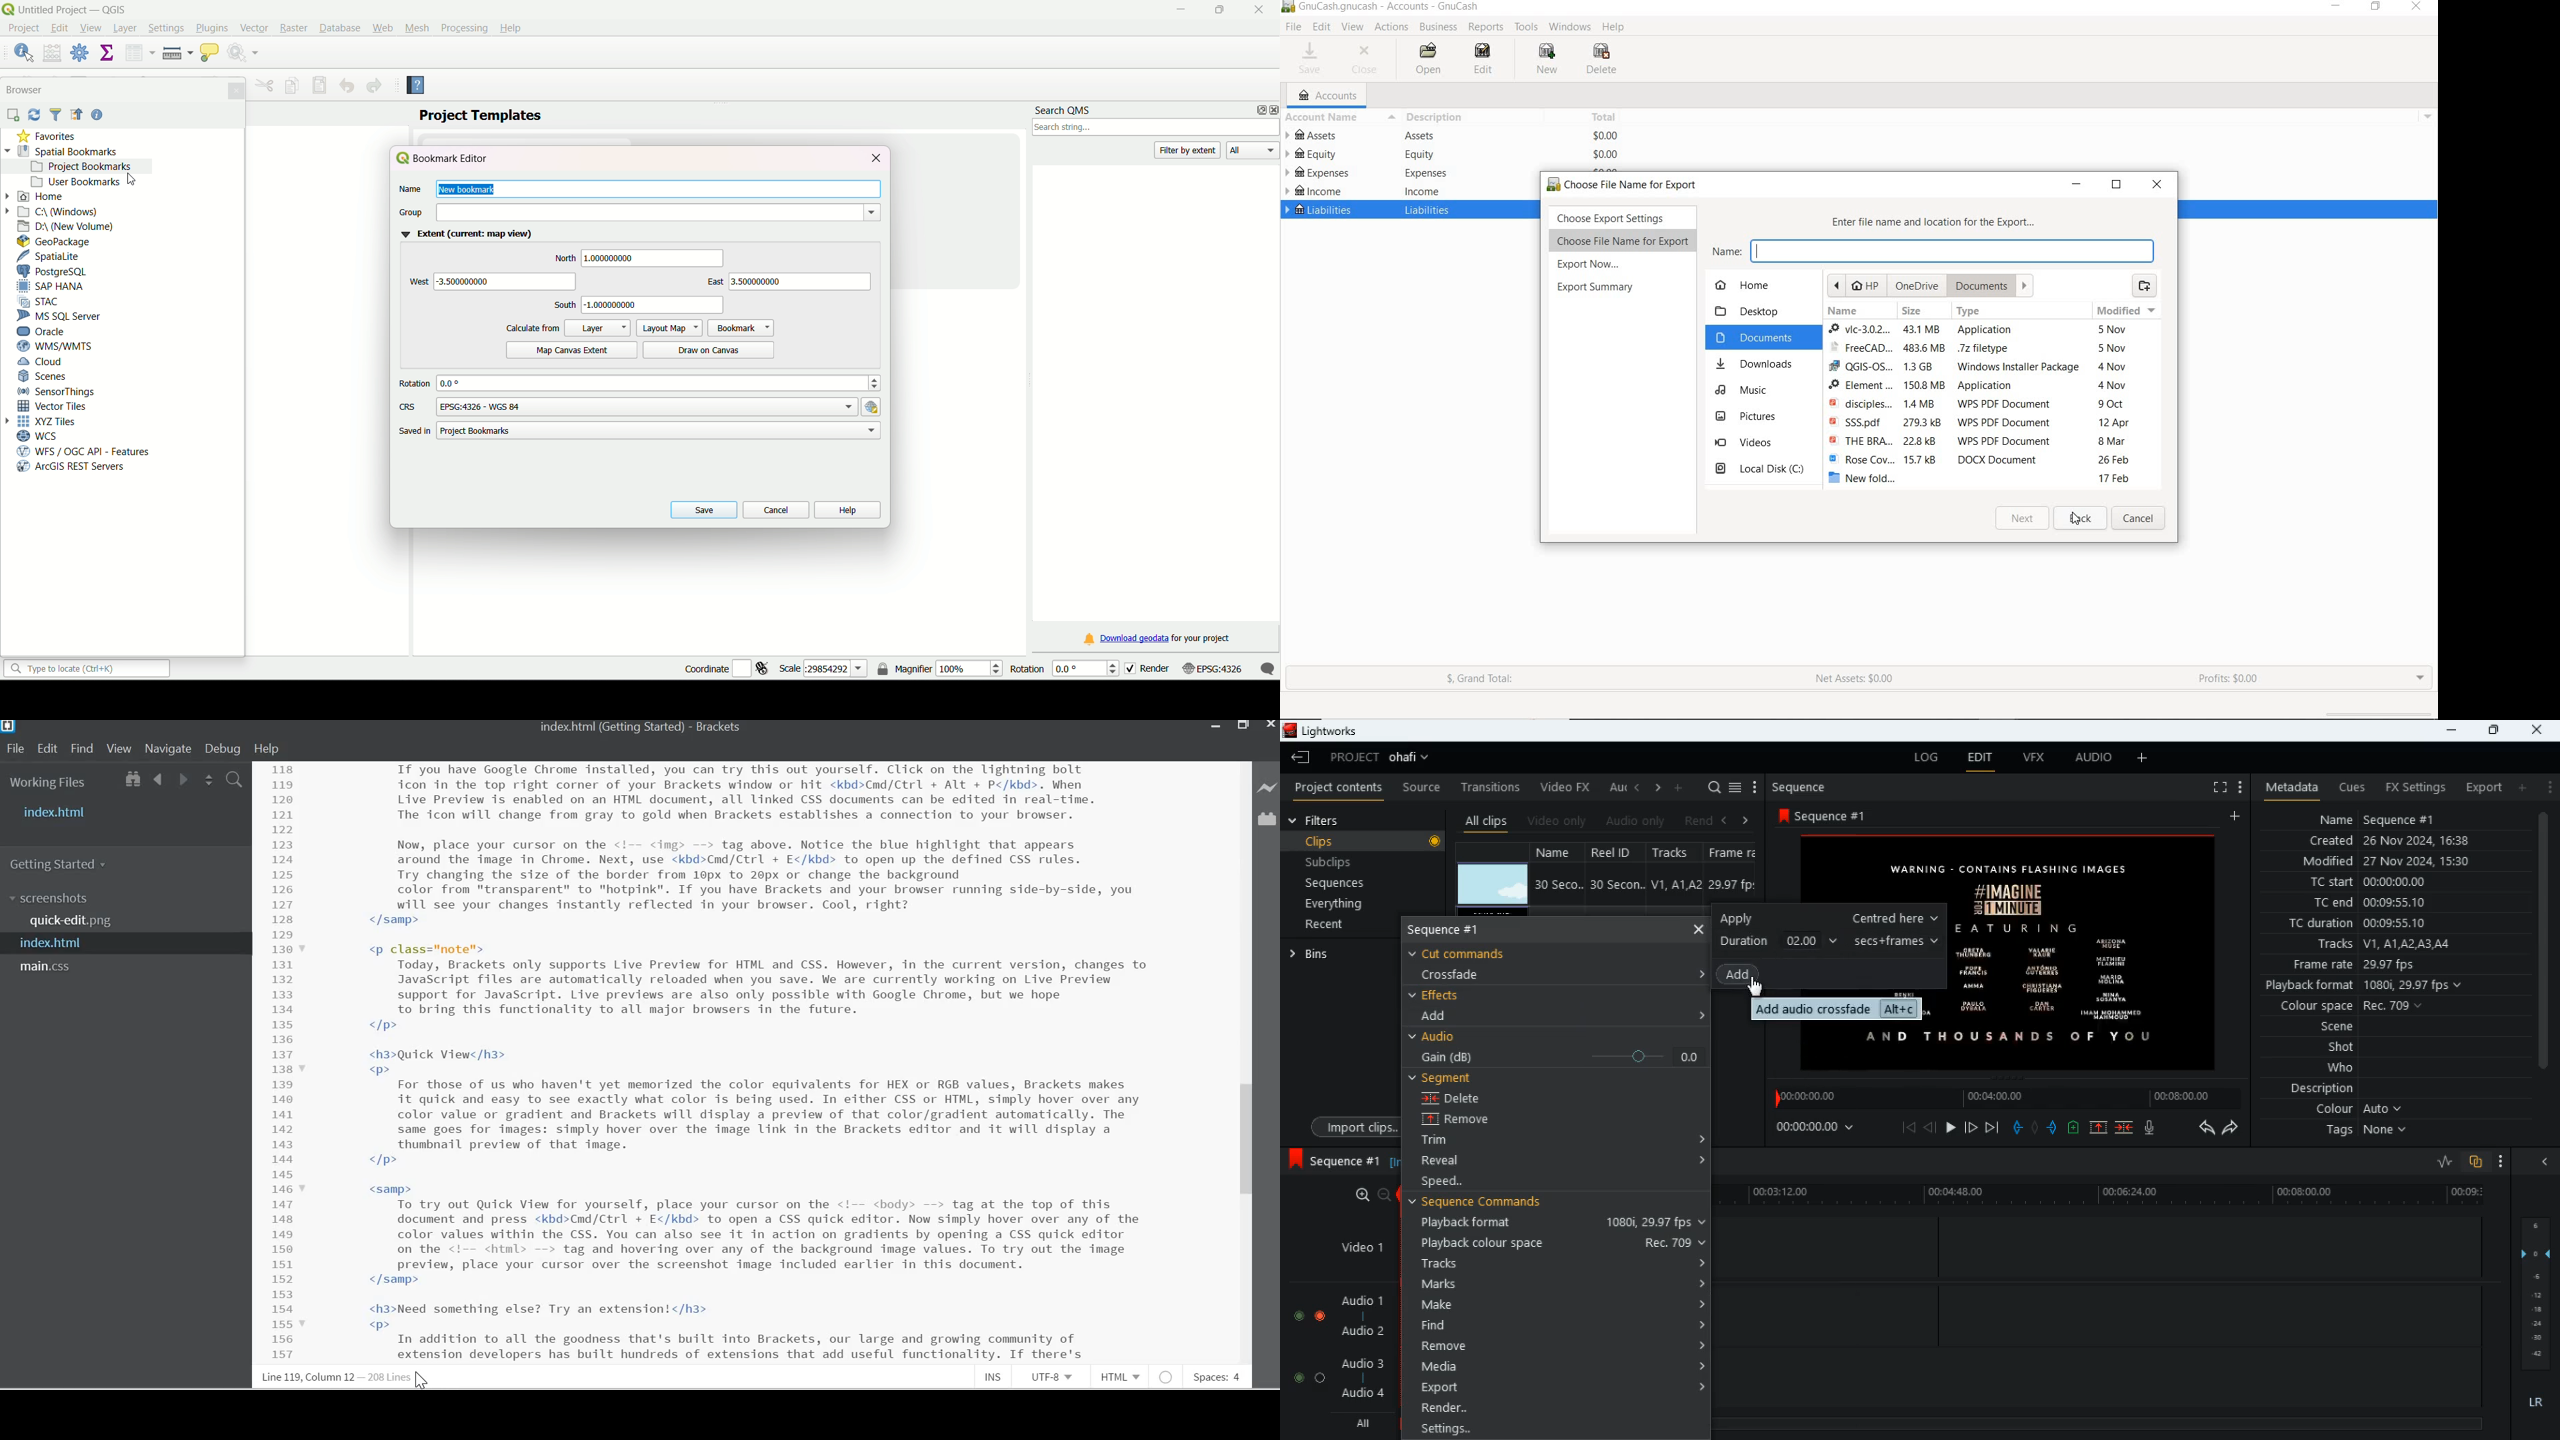 The image size is (2576, 1456). I want to click on Accordion, so click(1697, 1133).